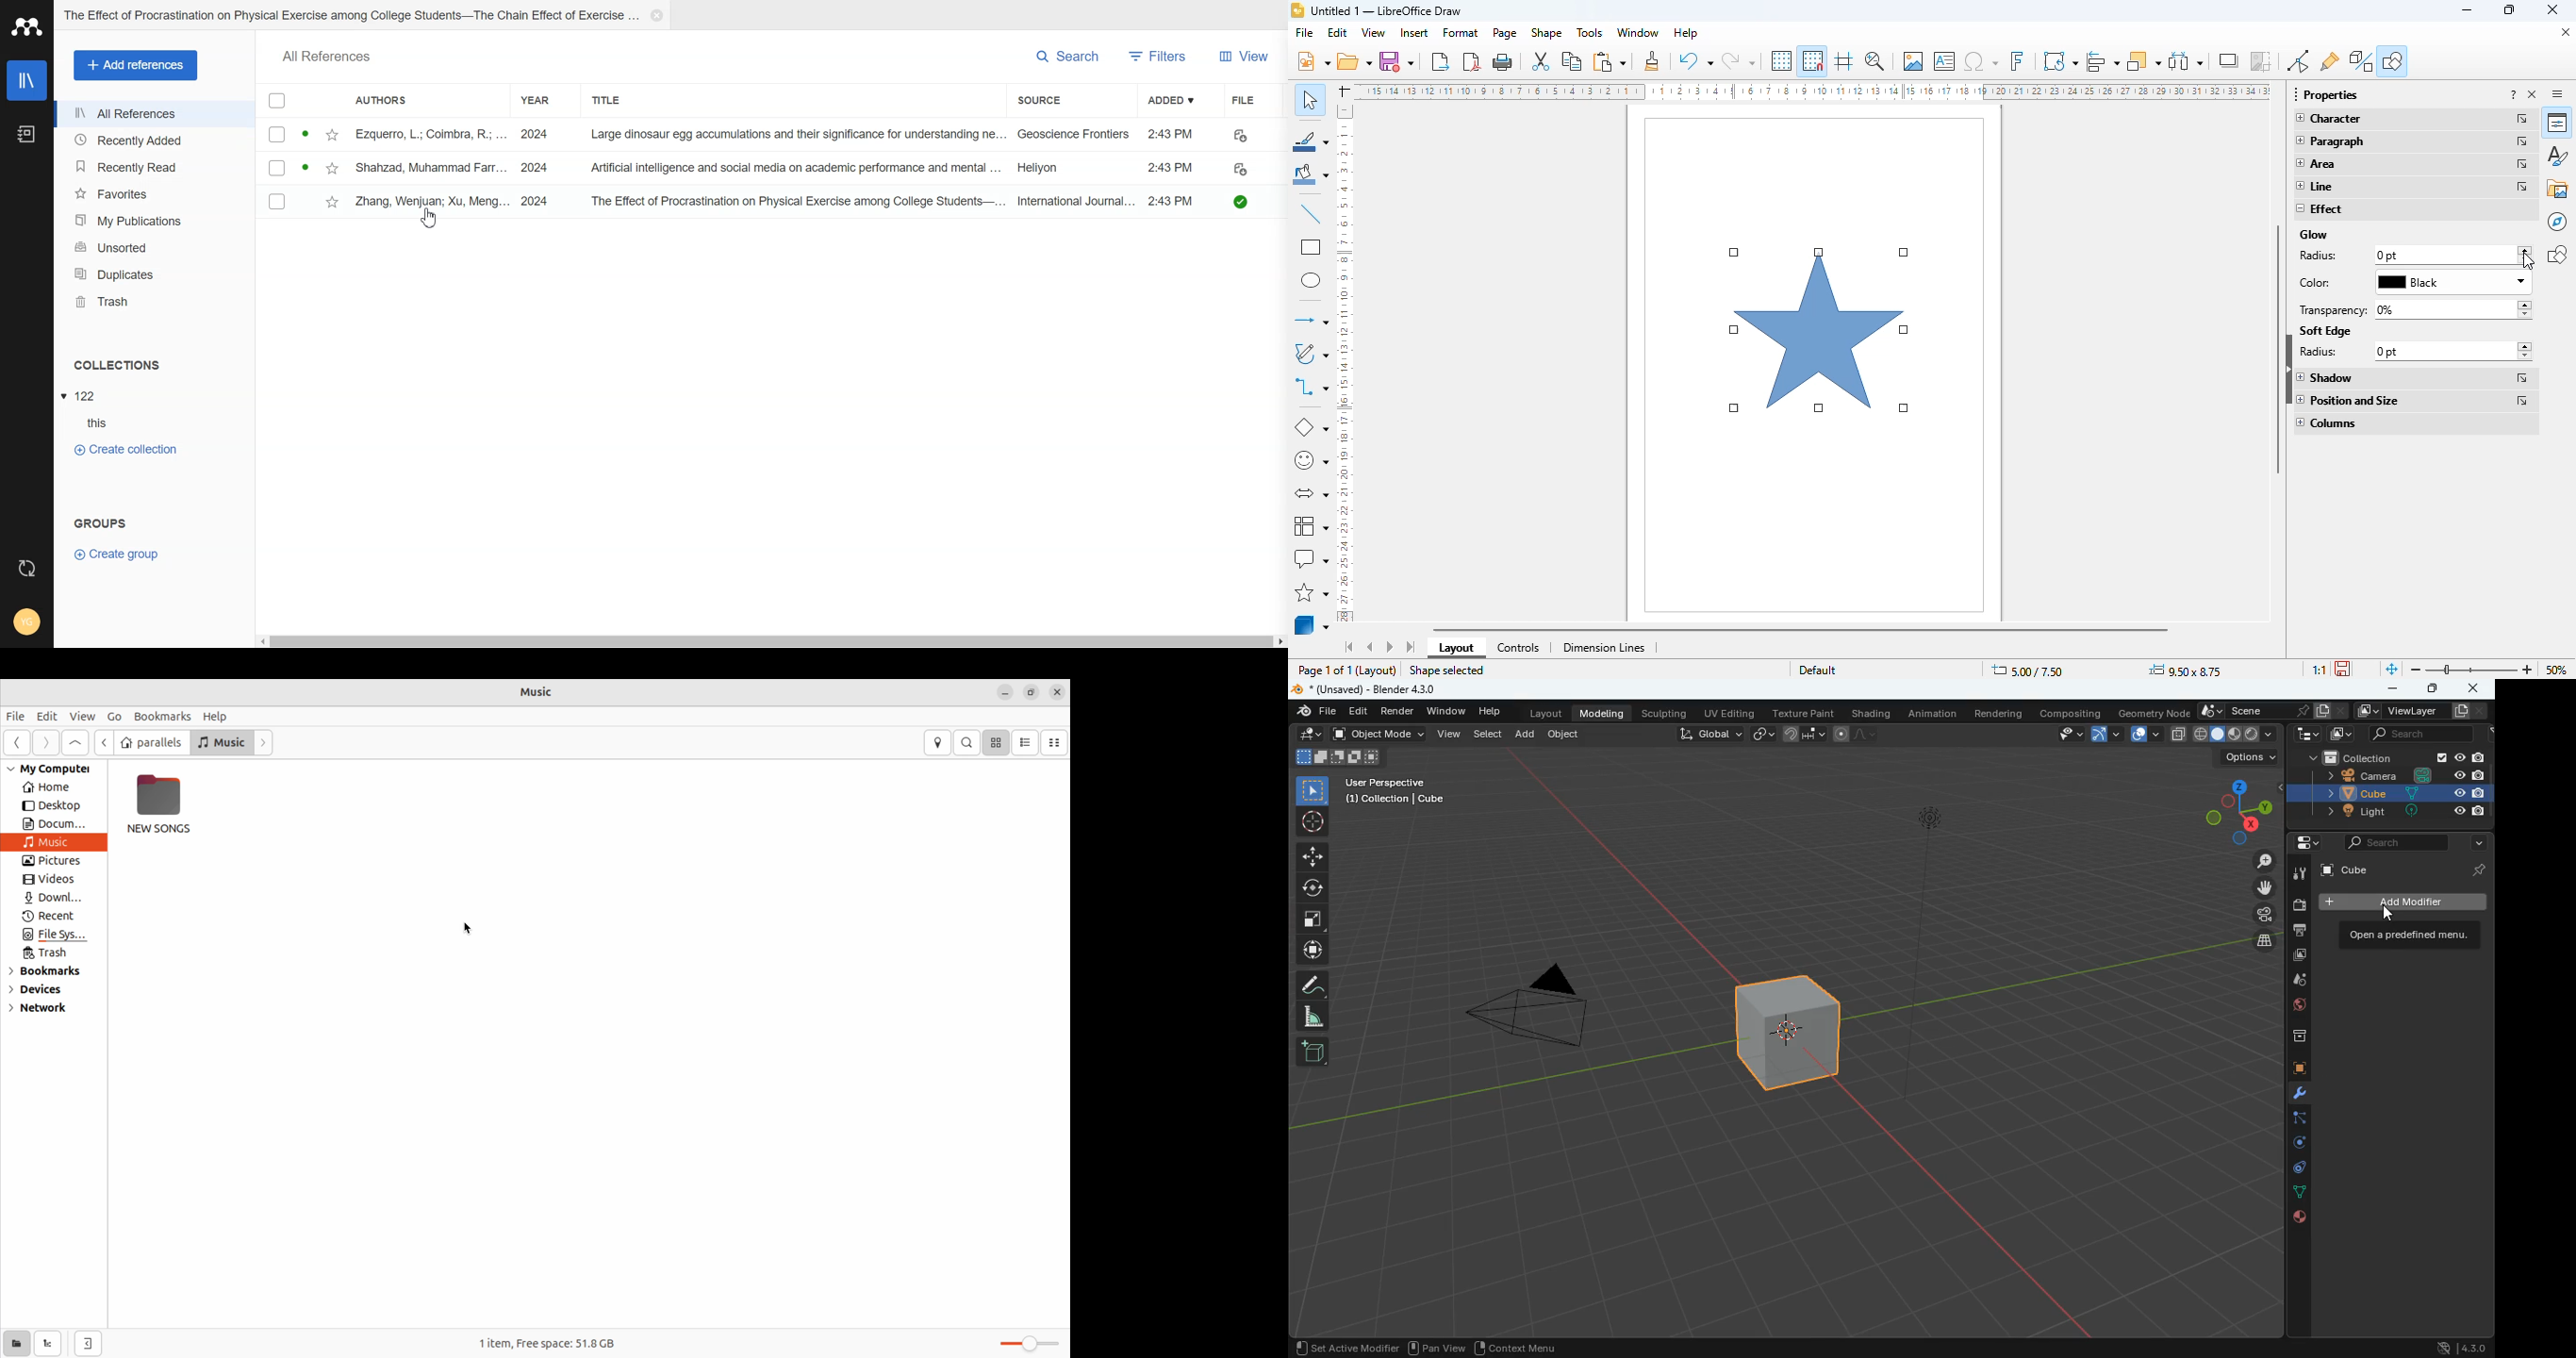  Describe the element at coordinates (2294, 1119) in the screenshot. I see `edge` at that location.